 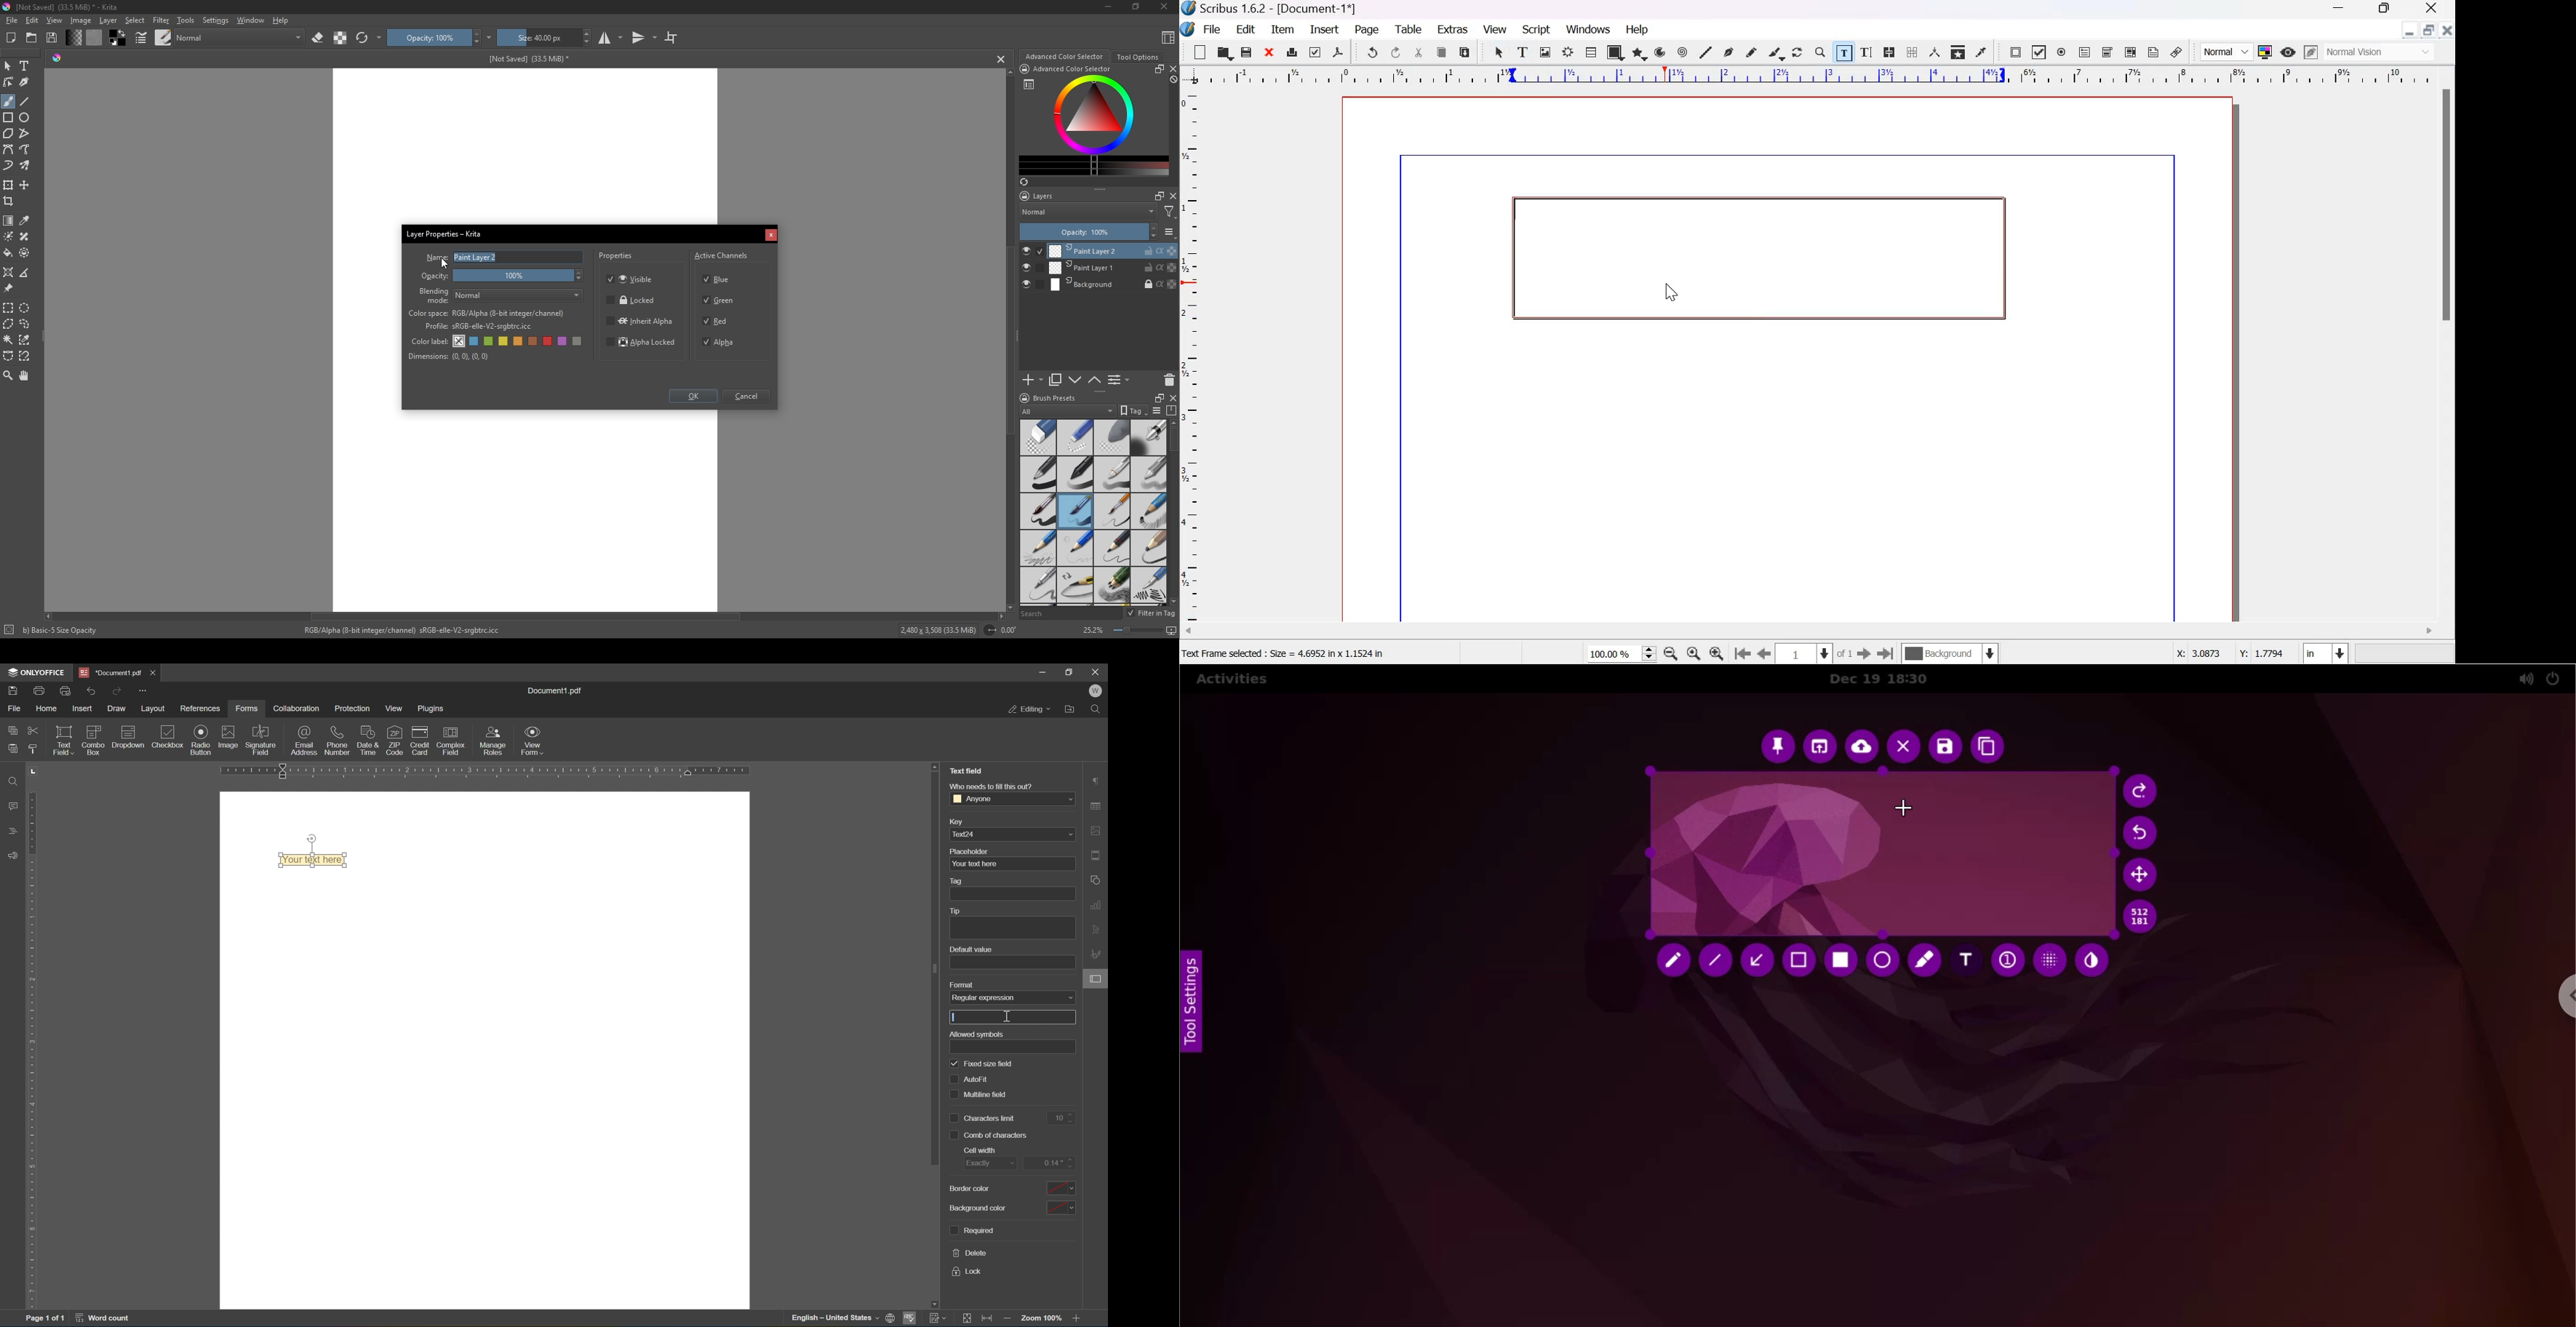 What do you see at coordinates (46, 711) in the screenshot?
I see `home` at bounding box center [46, 711].